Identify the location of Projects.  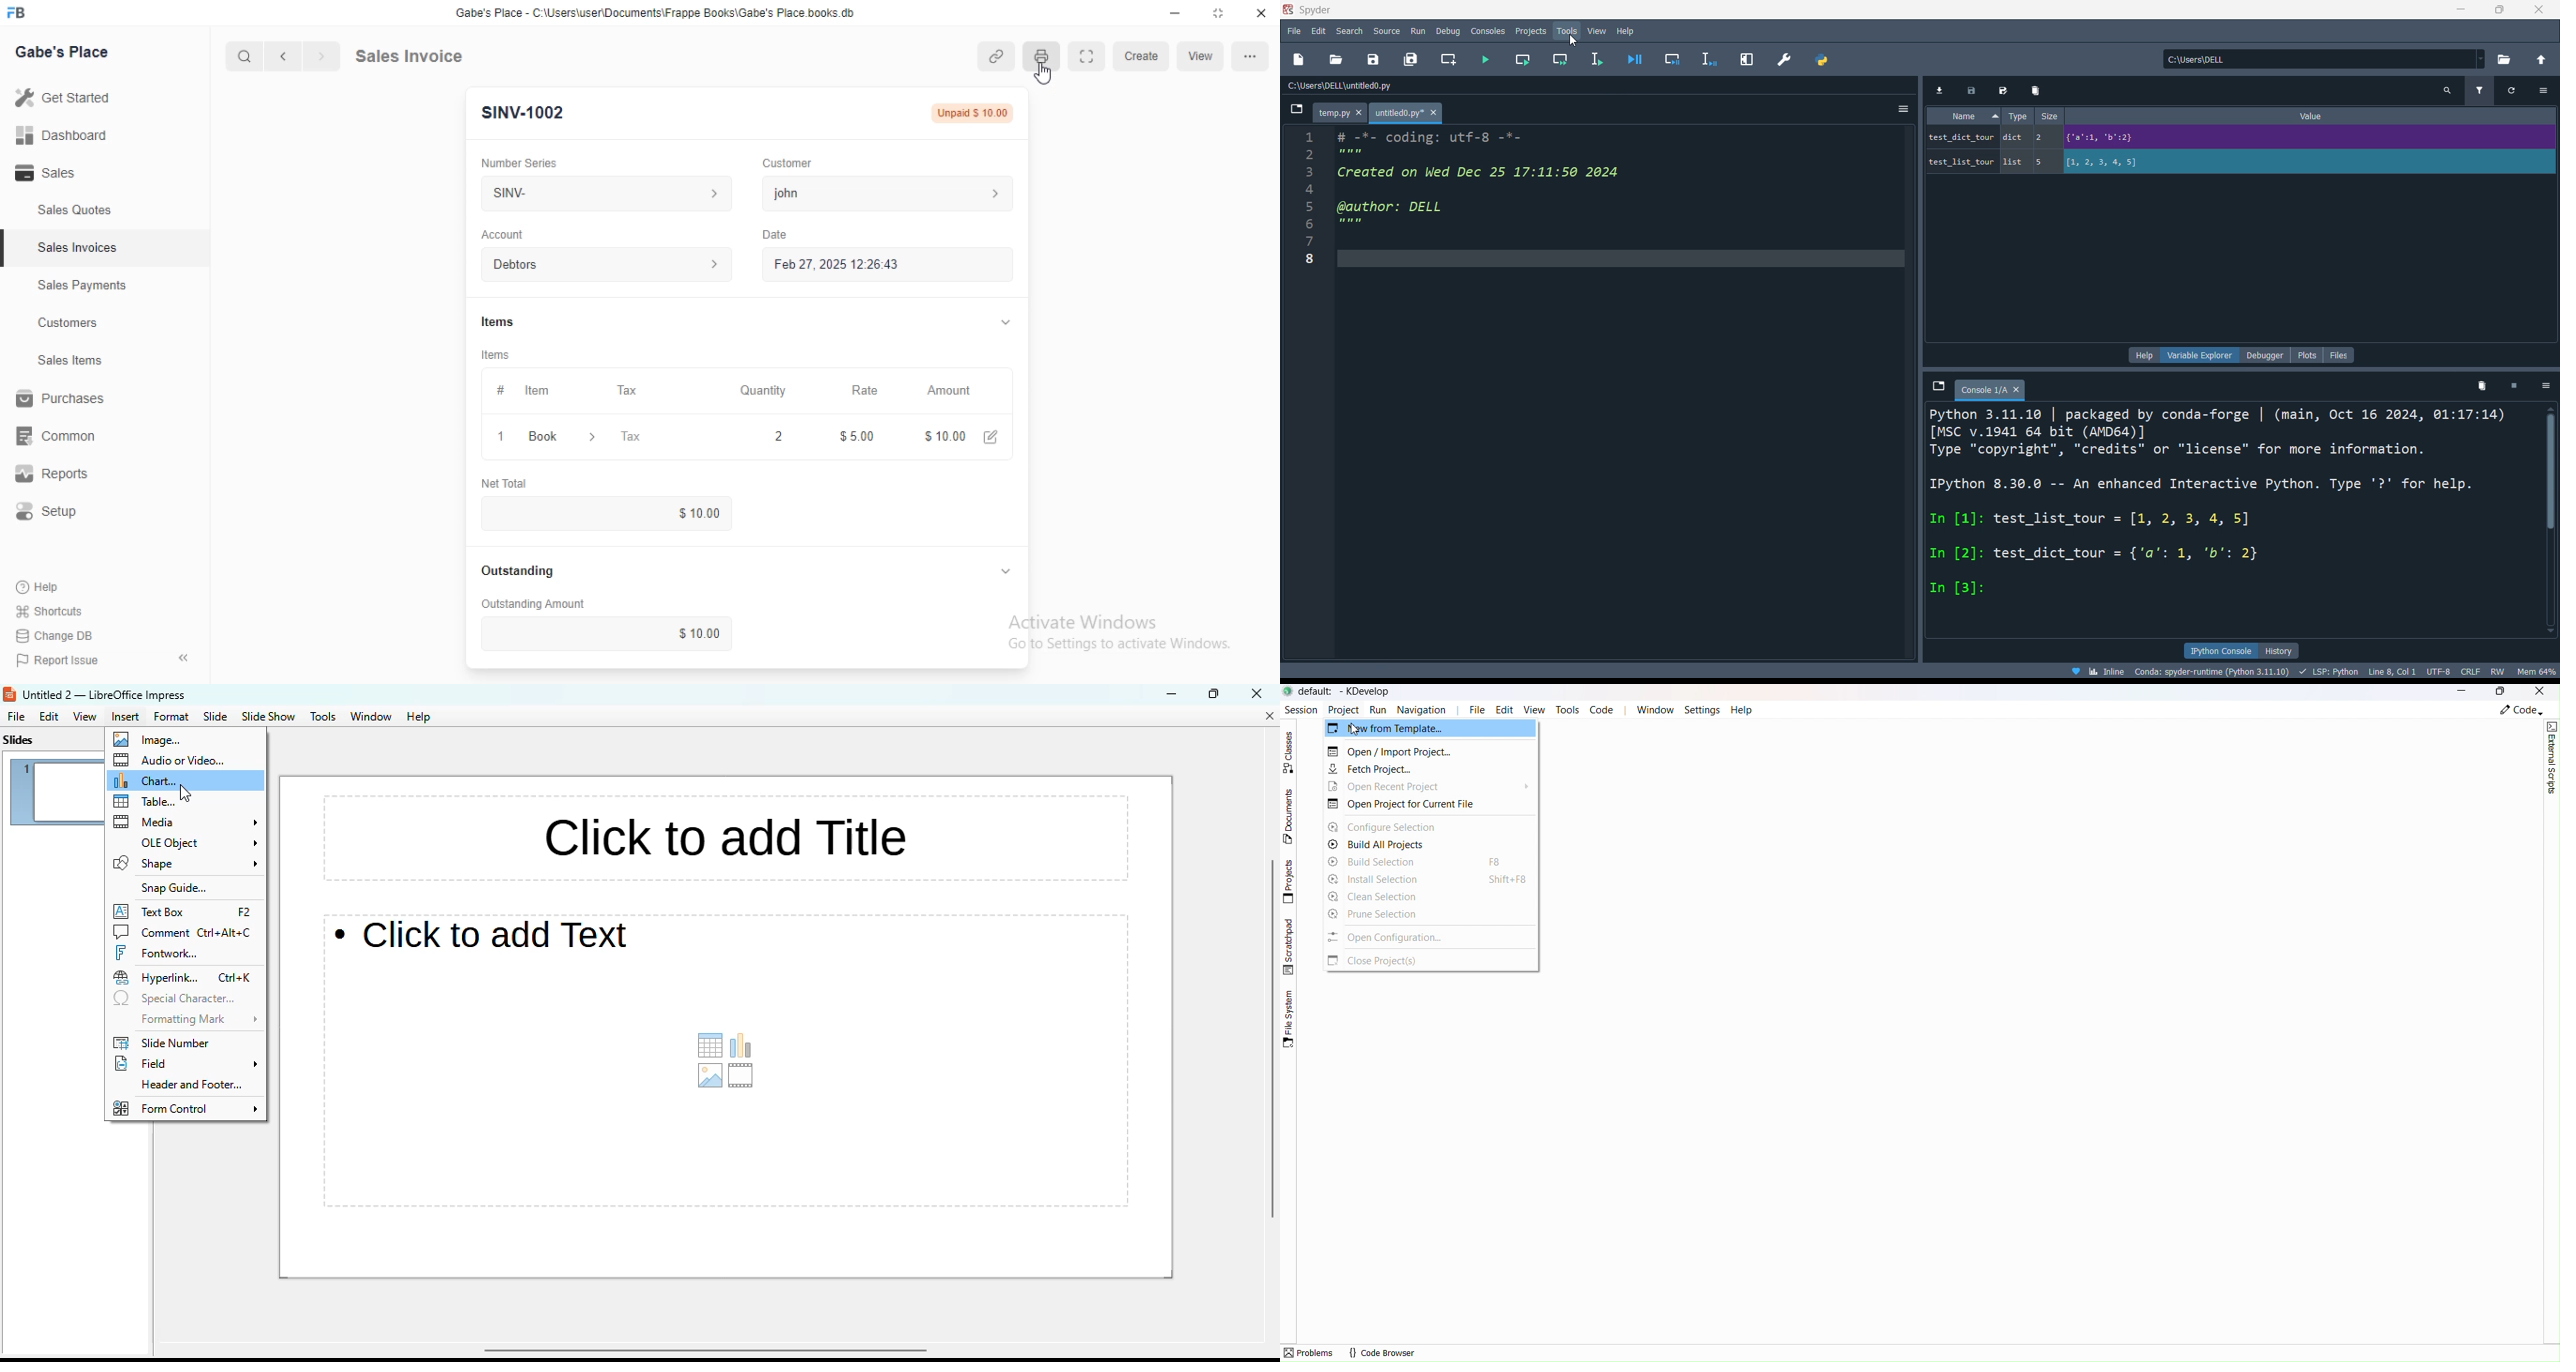
(1291, 882).